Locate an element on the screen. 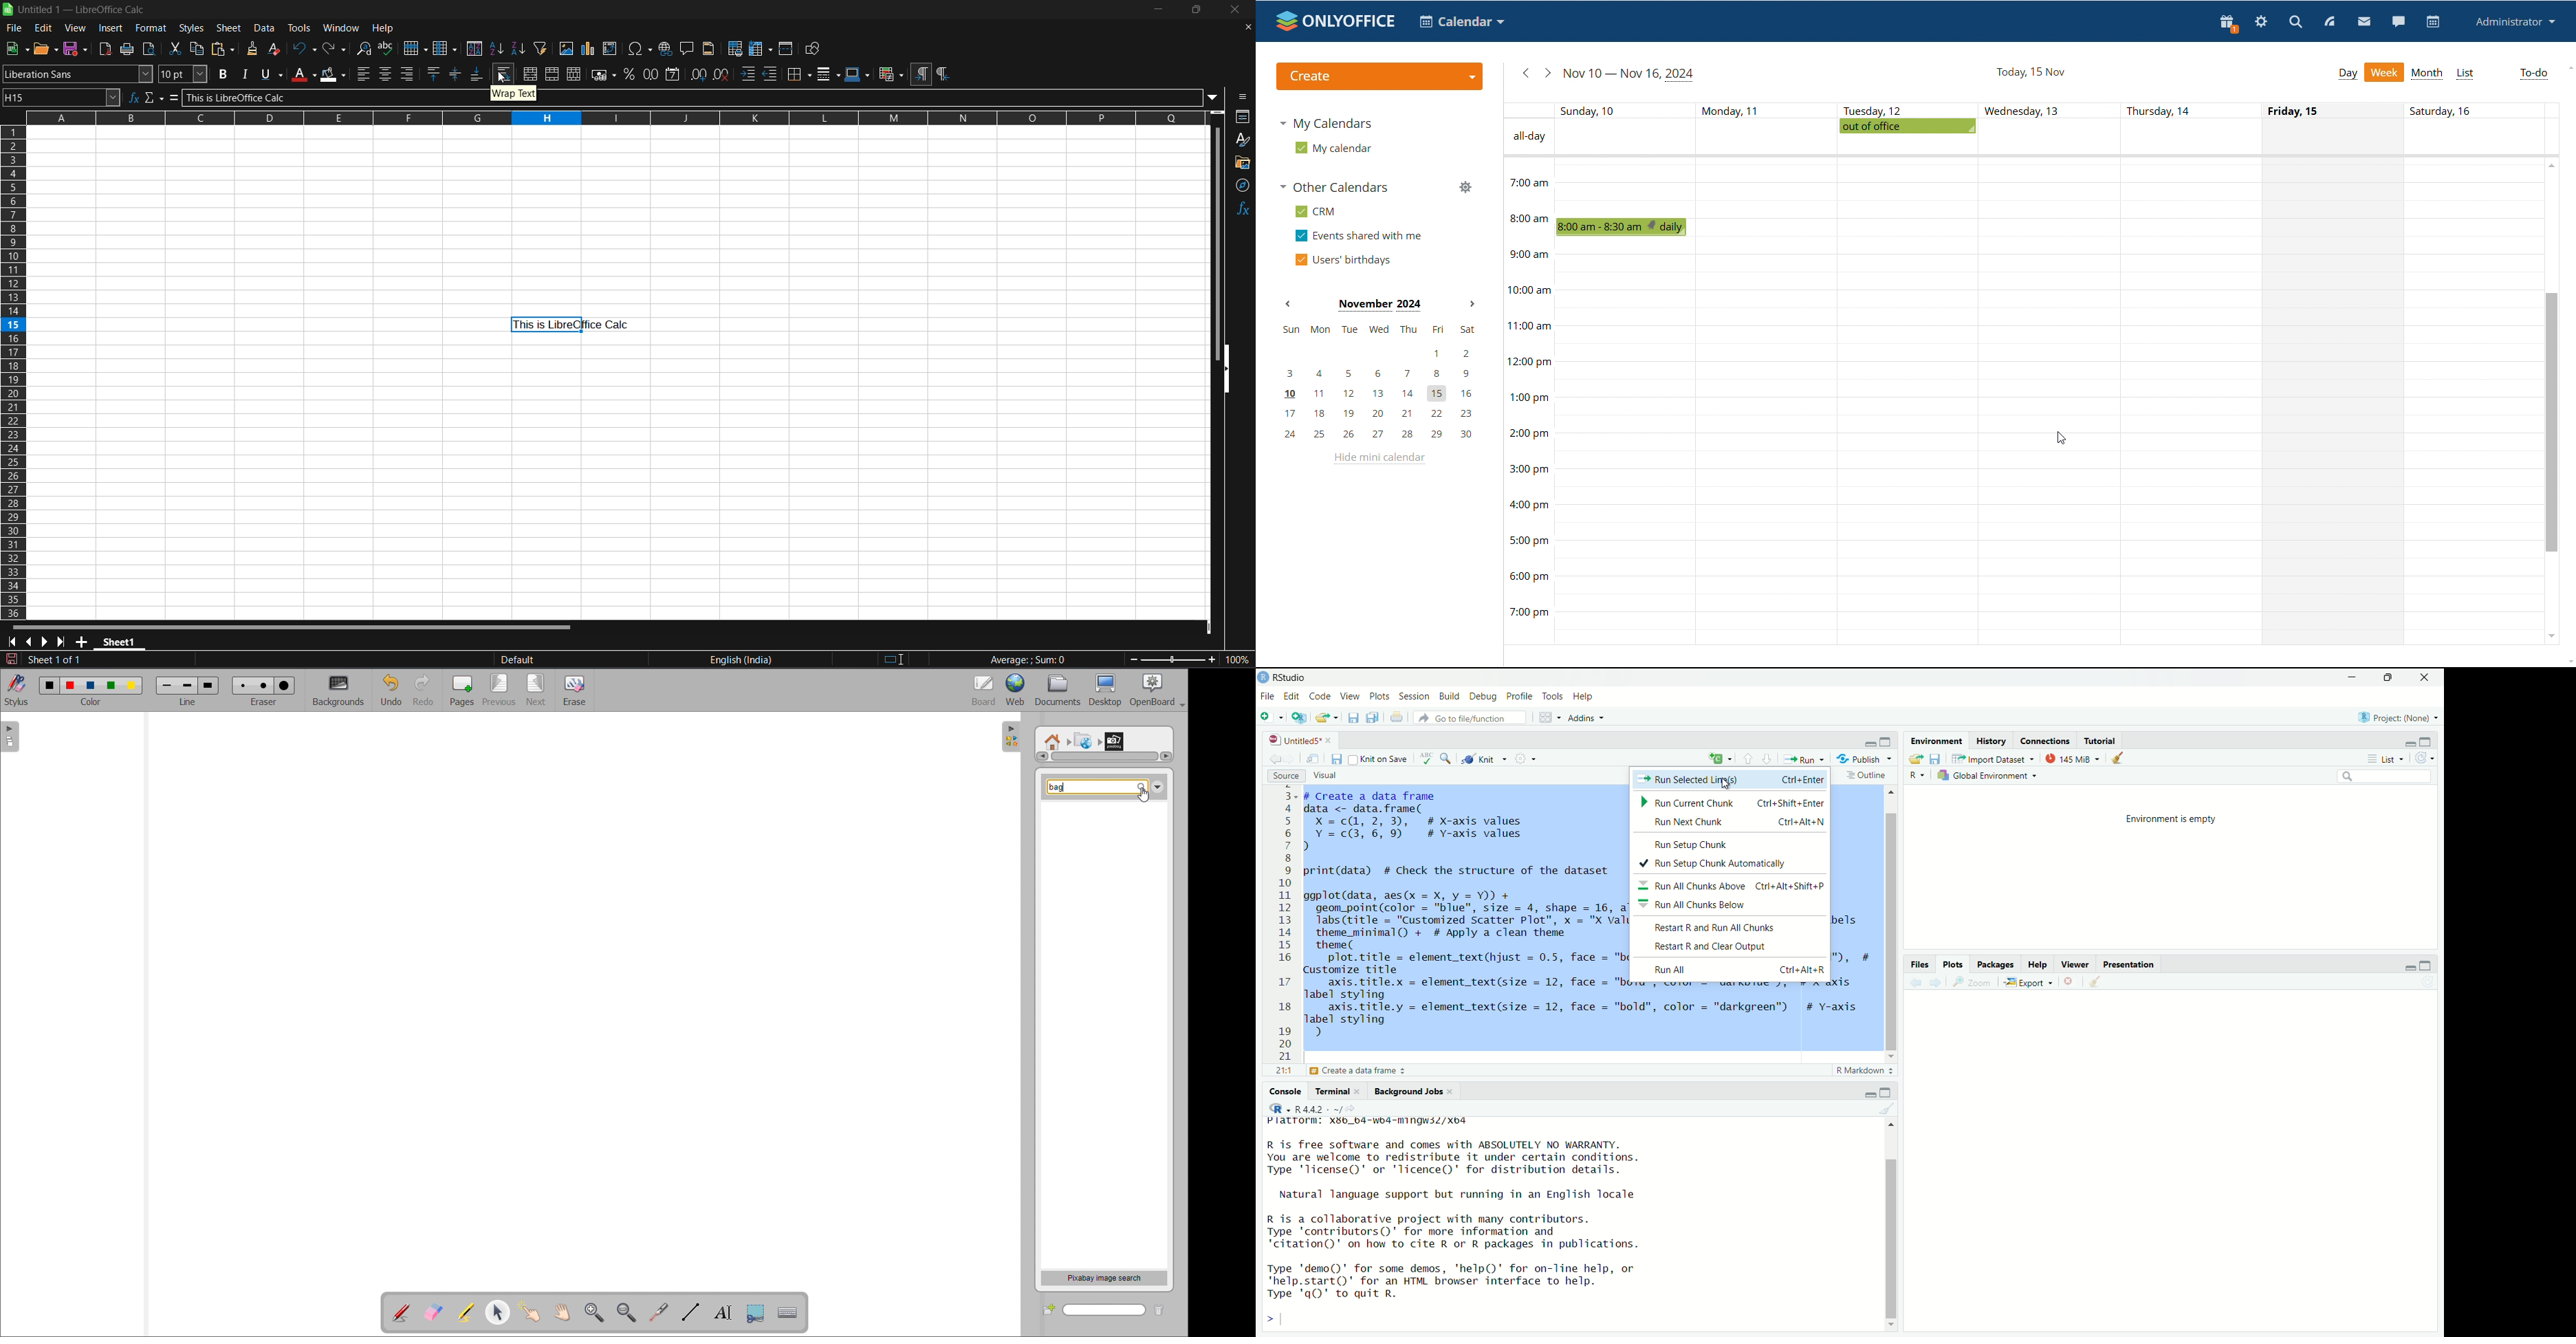 The image size is (2576, 1344). Export  is located at coordinates (2024, 982).